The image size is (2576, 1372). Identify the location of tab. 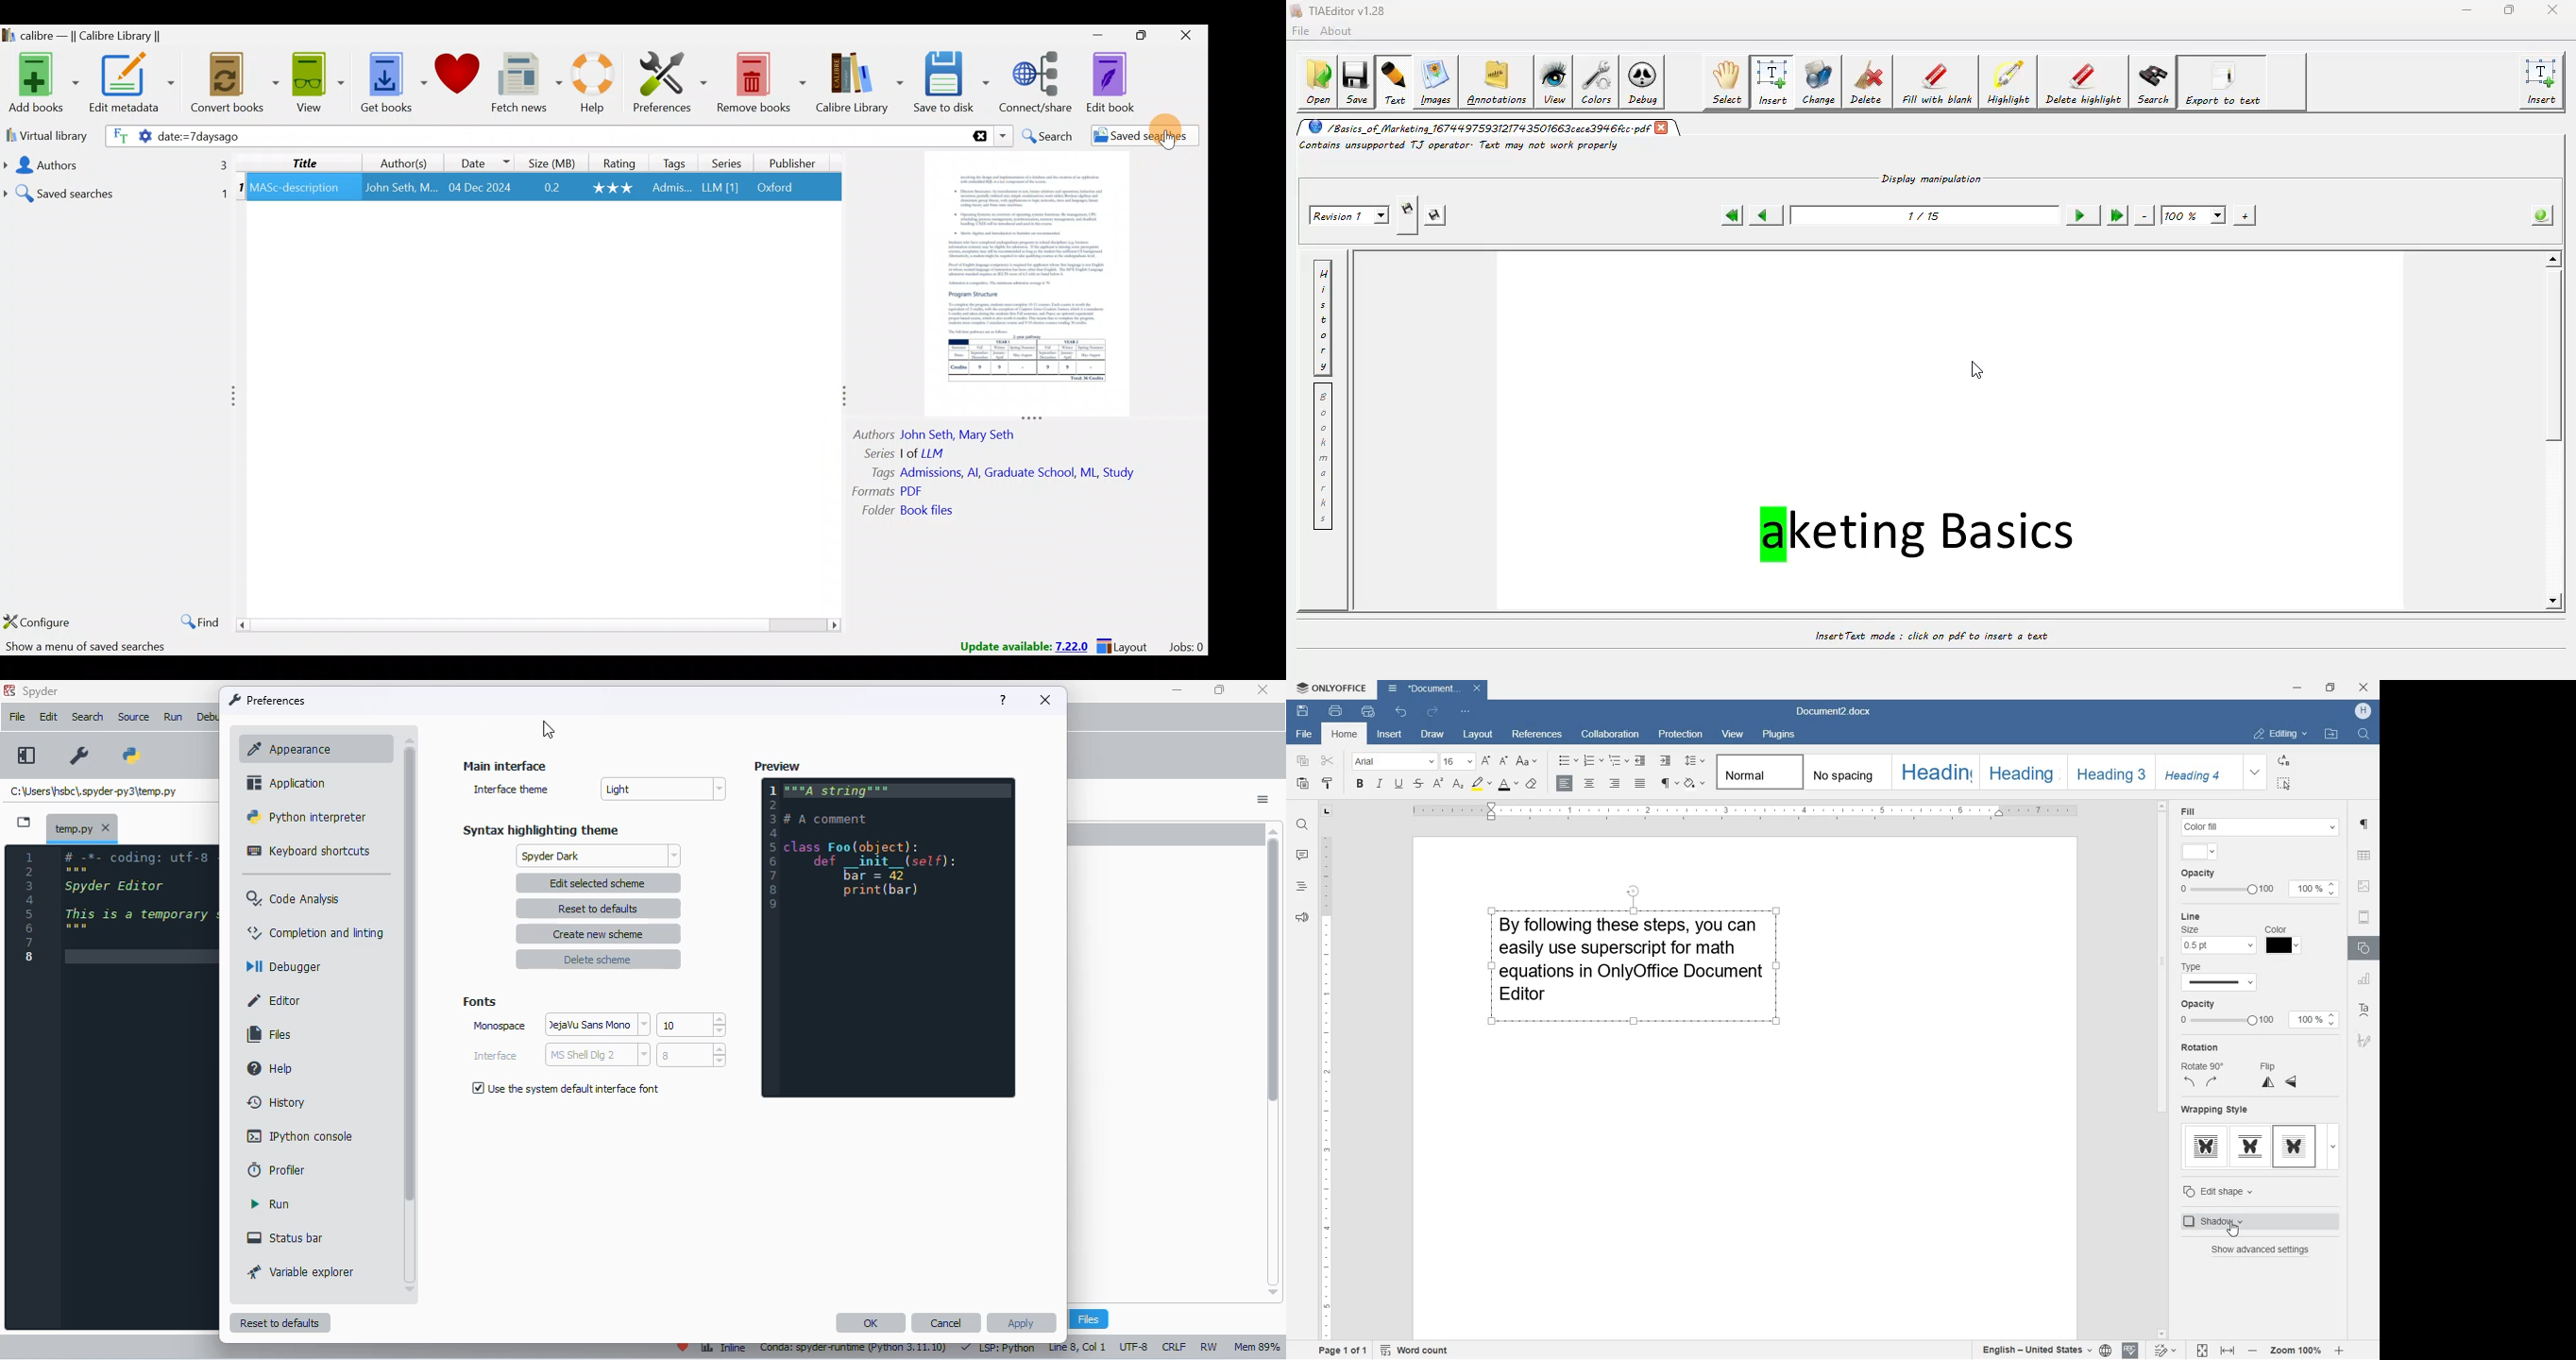
(1326, 812).